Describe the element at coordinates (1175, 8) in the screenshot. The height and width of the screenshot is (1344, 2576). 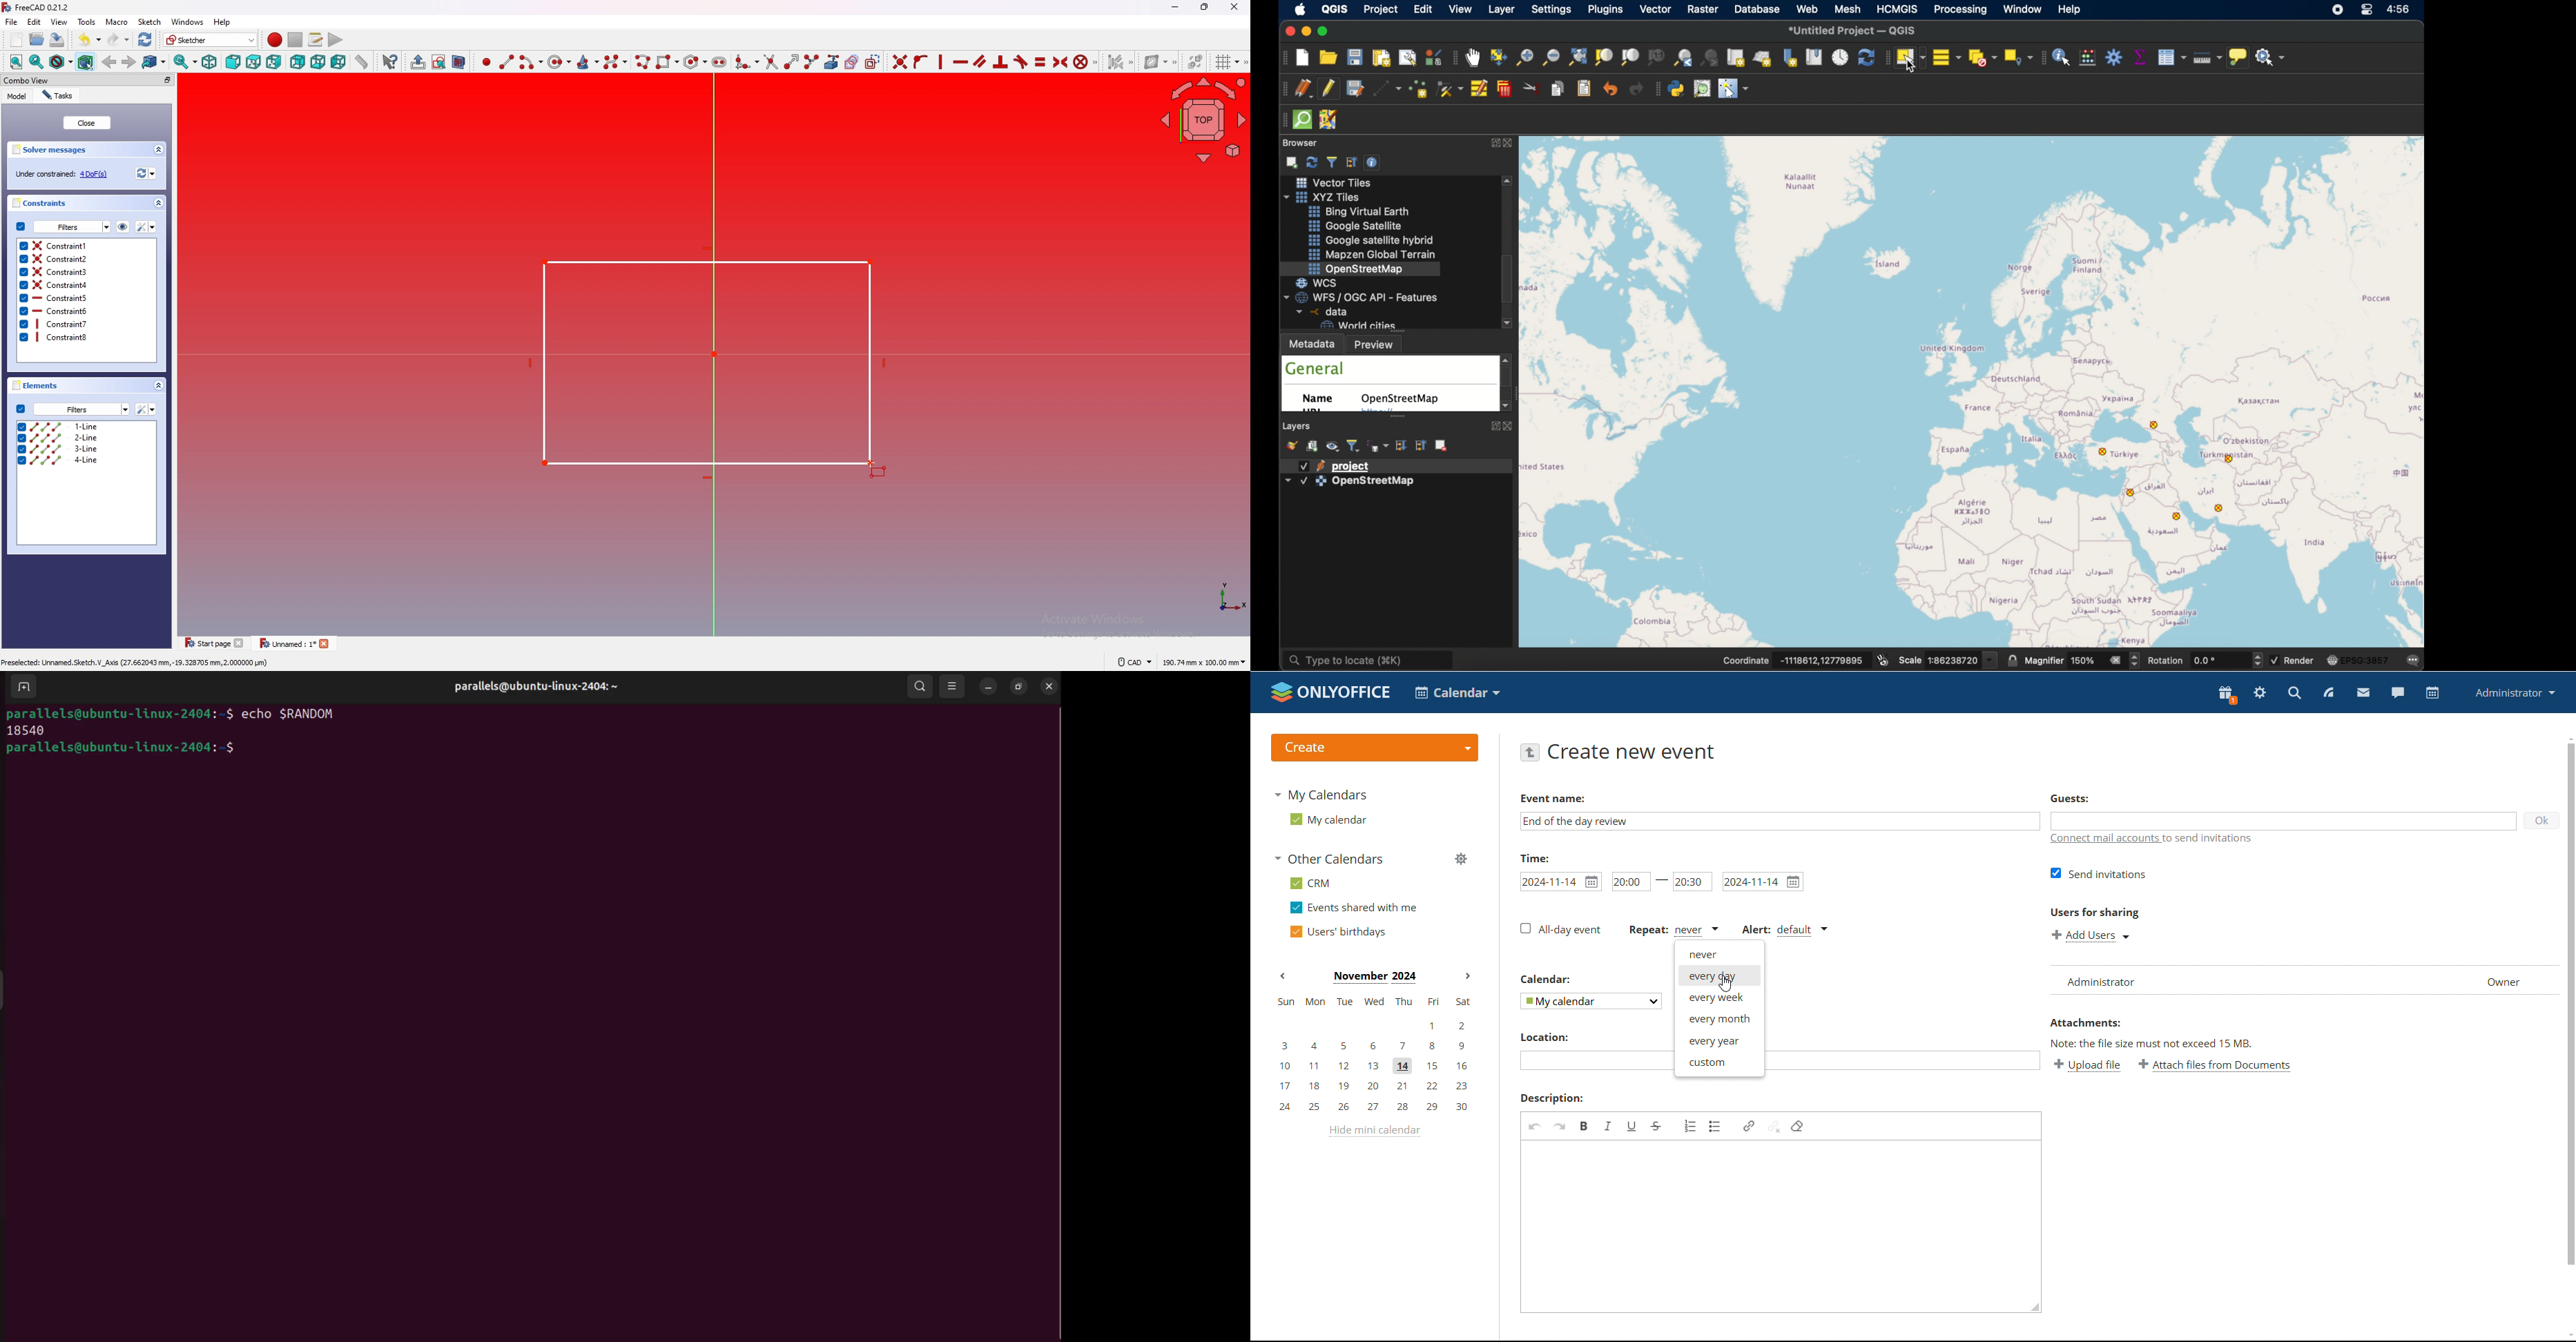
I see `minimize` at that location.